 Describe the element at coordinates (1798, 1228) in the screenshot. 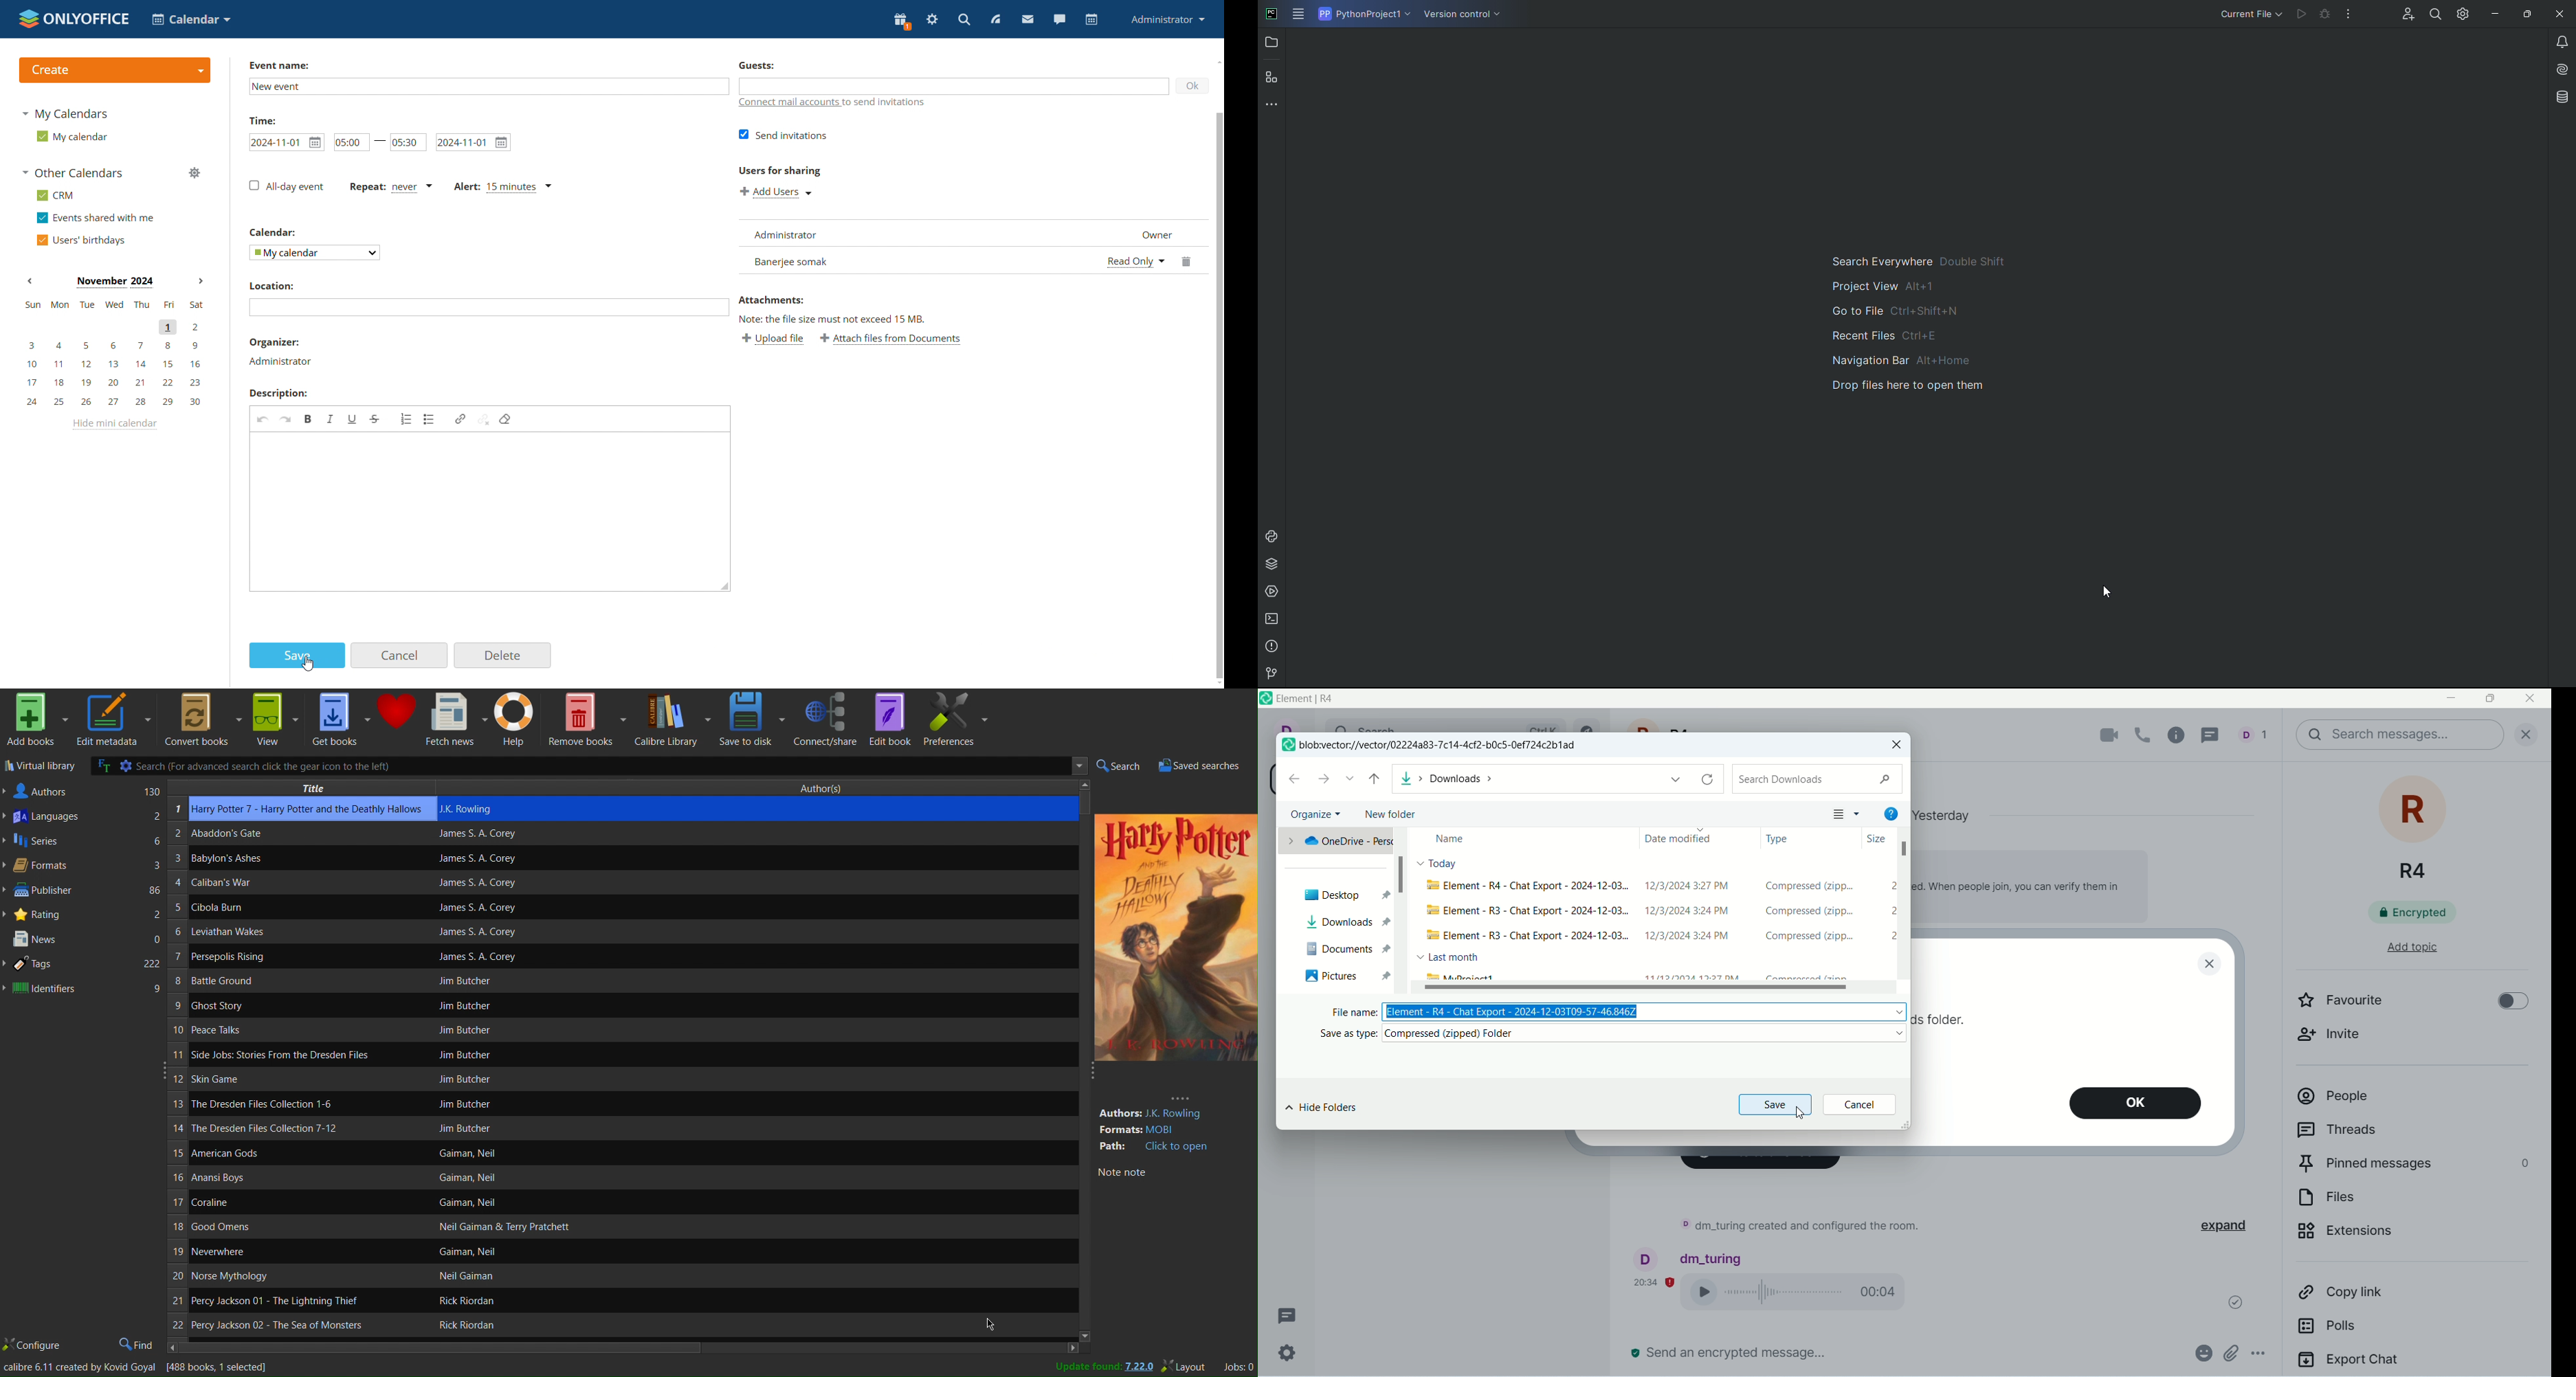

I see `text` at that location.